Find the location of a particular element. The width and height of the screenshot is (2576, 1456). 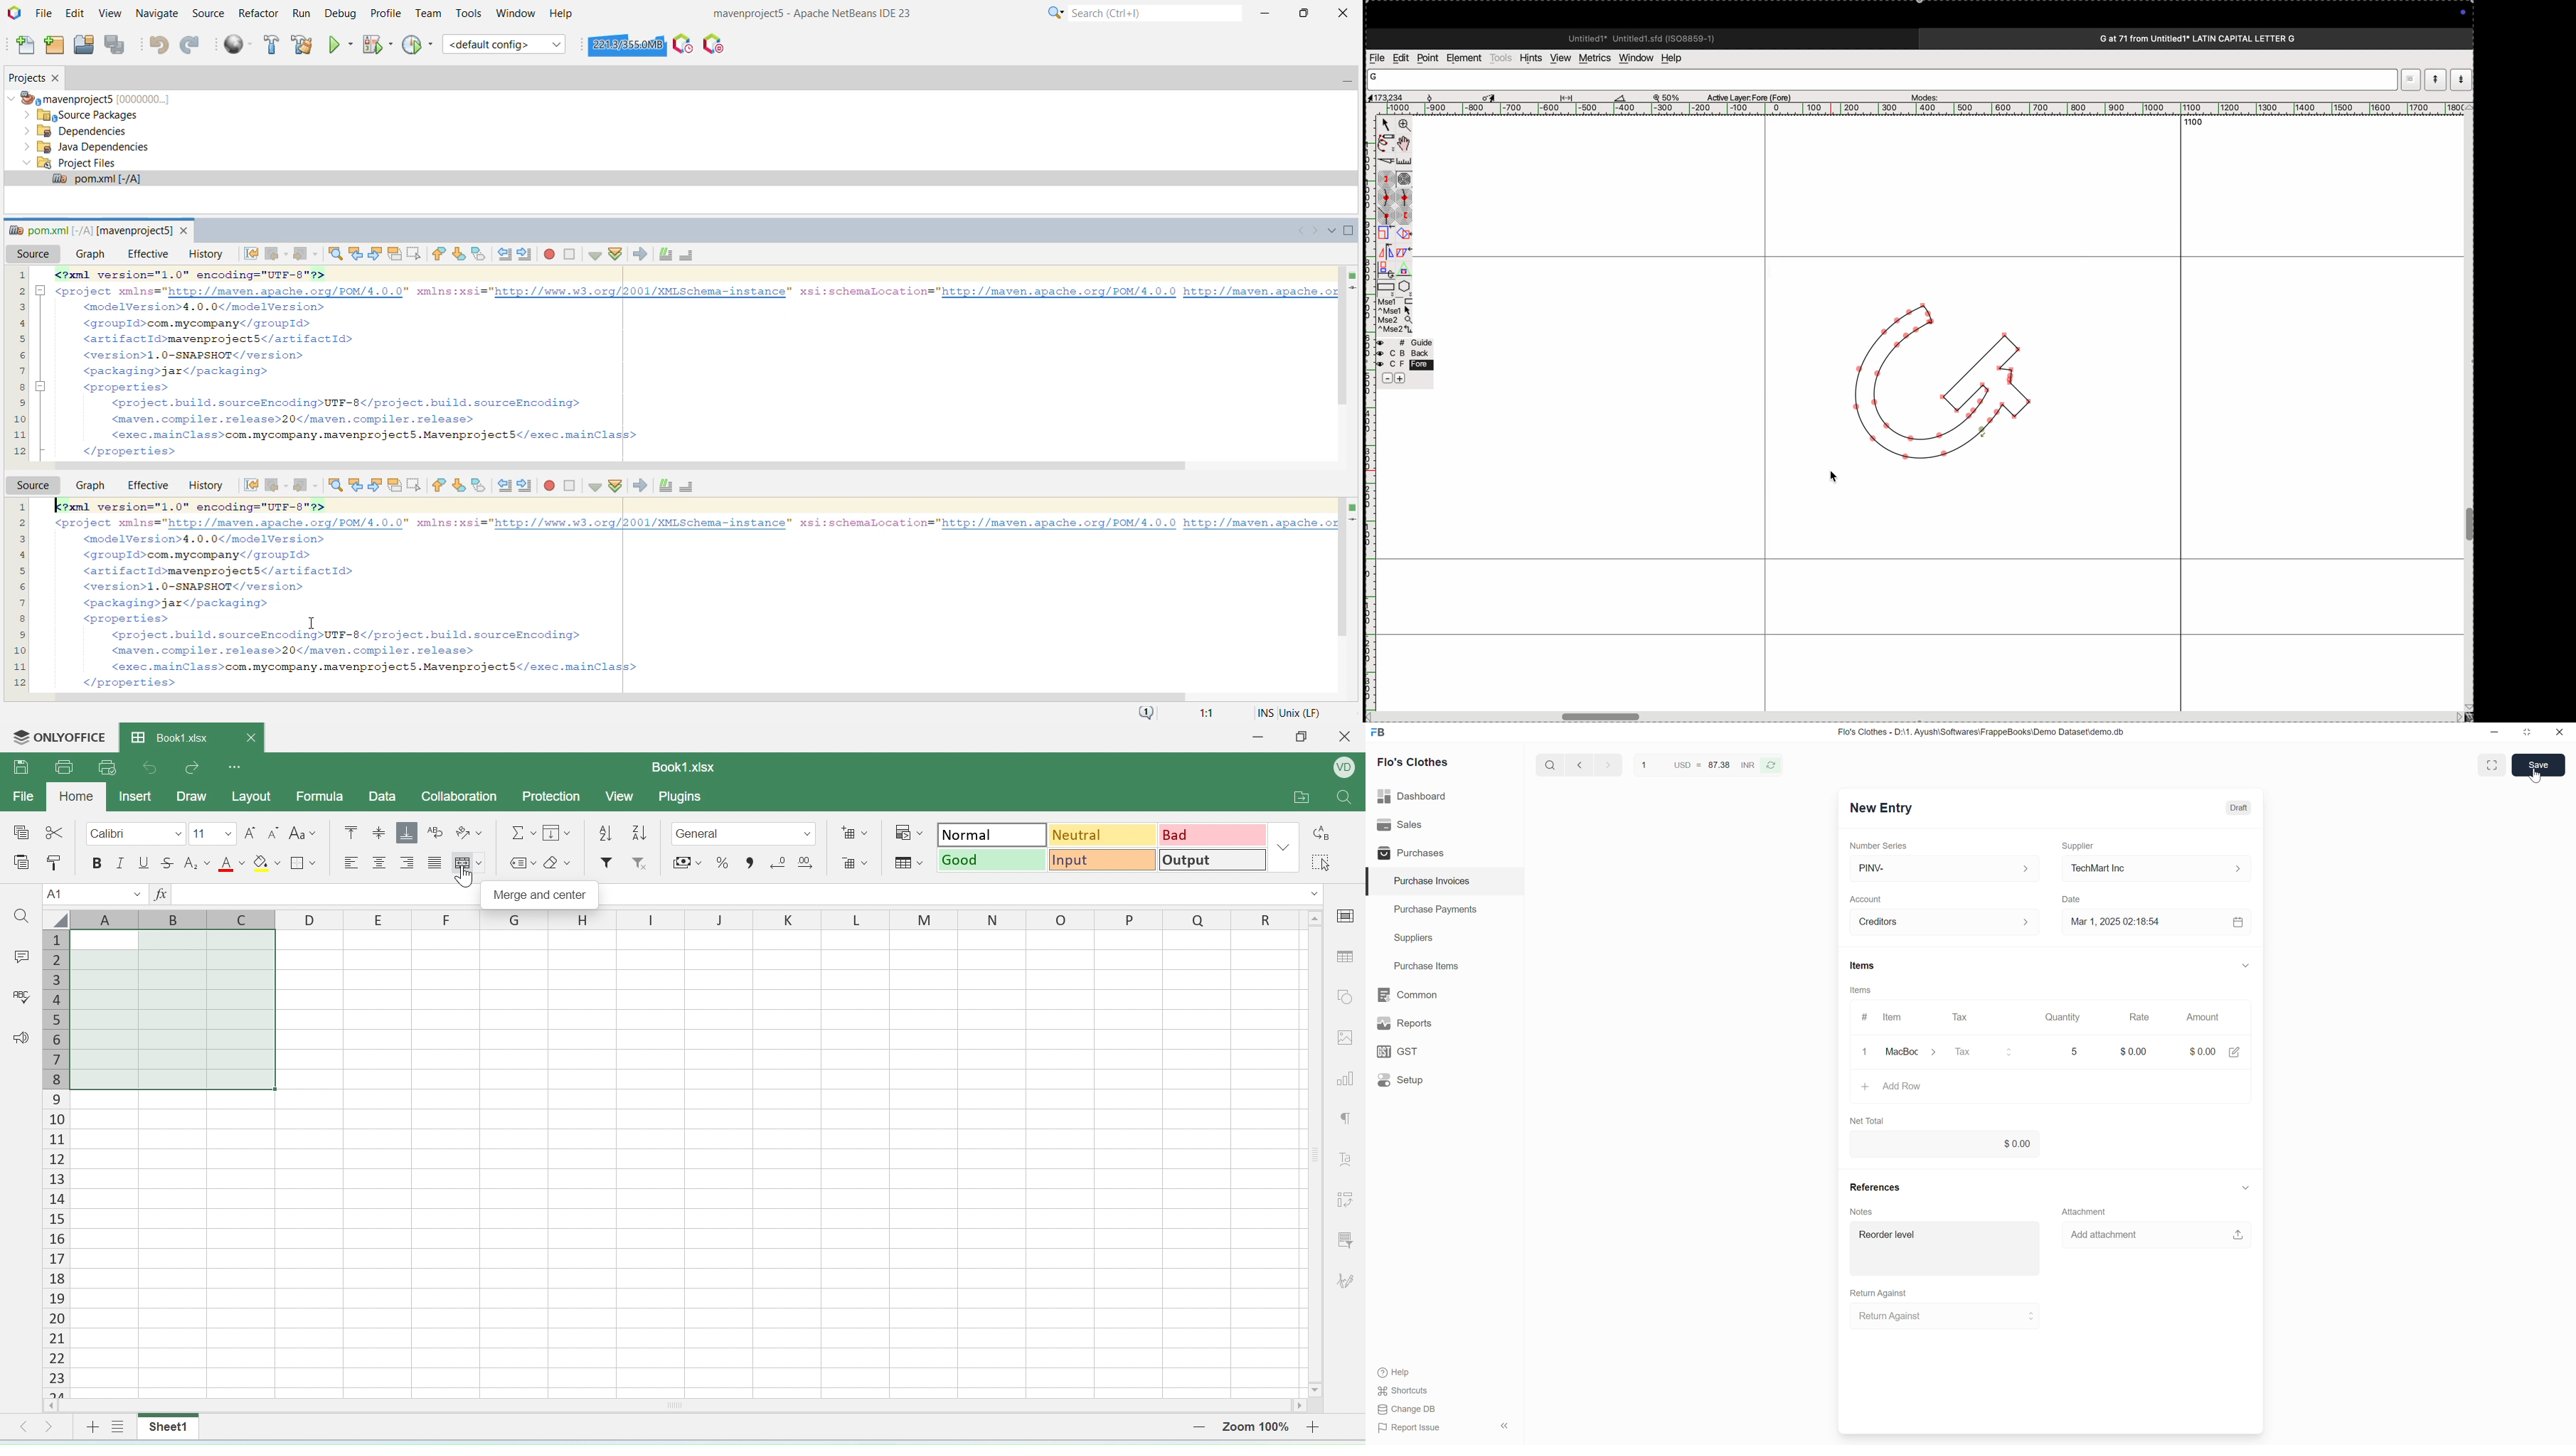

input is located at coordinates (1100, 859).